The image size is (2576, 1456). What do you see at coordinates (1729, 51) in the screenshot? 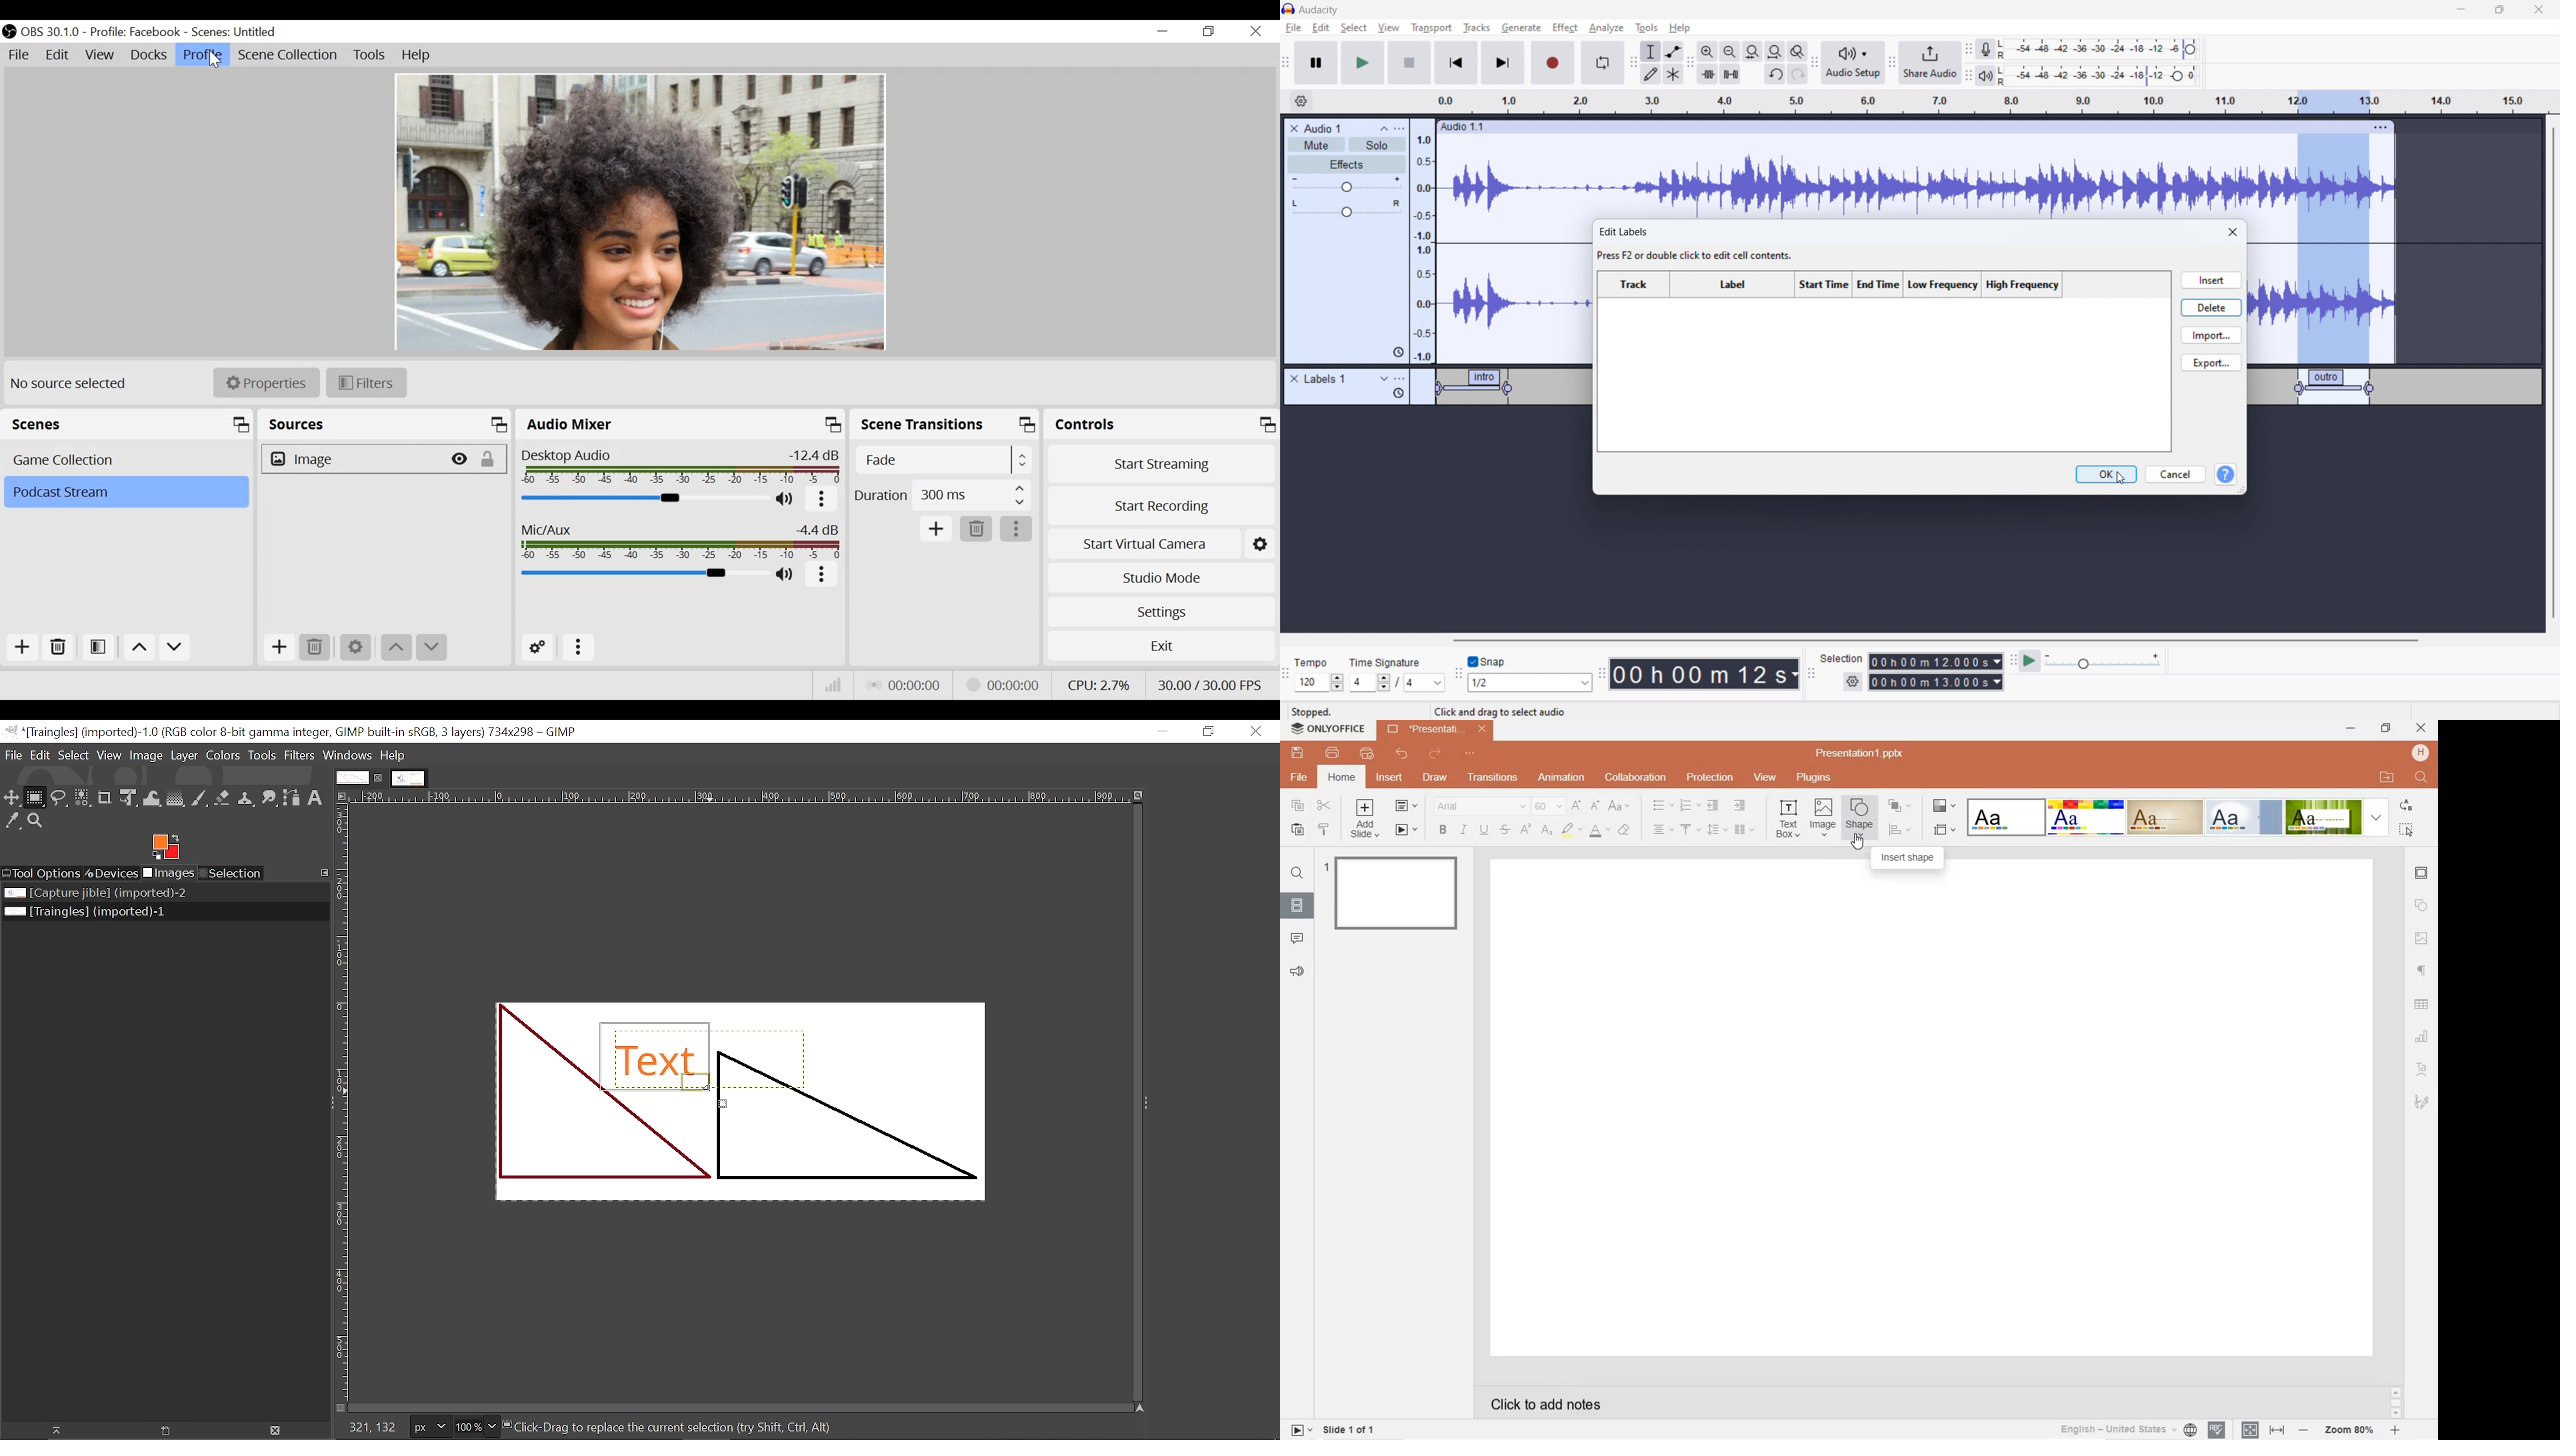
I see `zoom out` at bounding box center [1729, 51].